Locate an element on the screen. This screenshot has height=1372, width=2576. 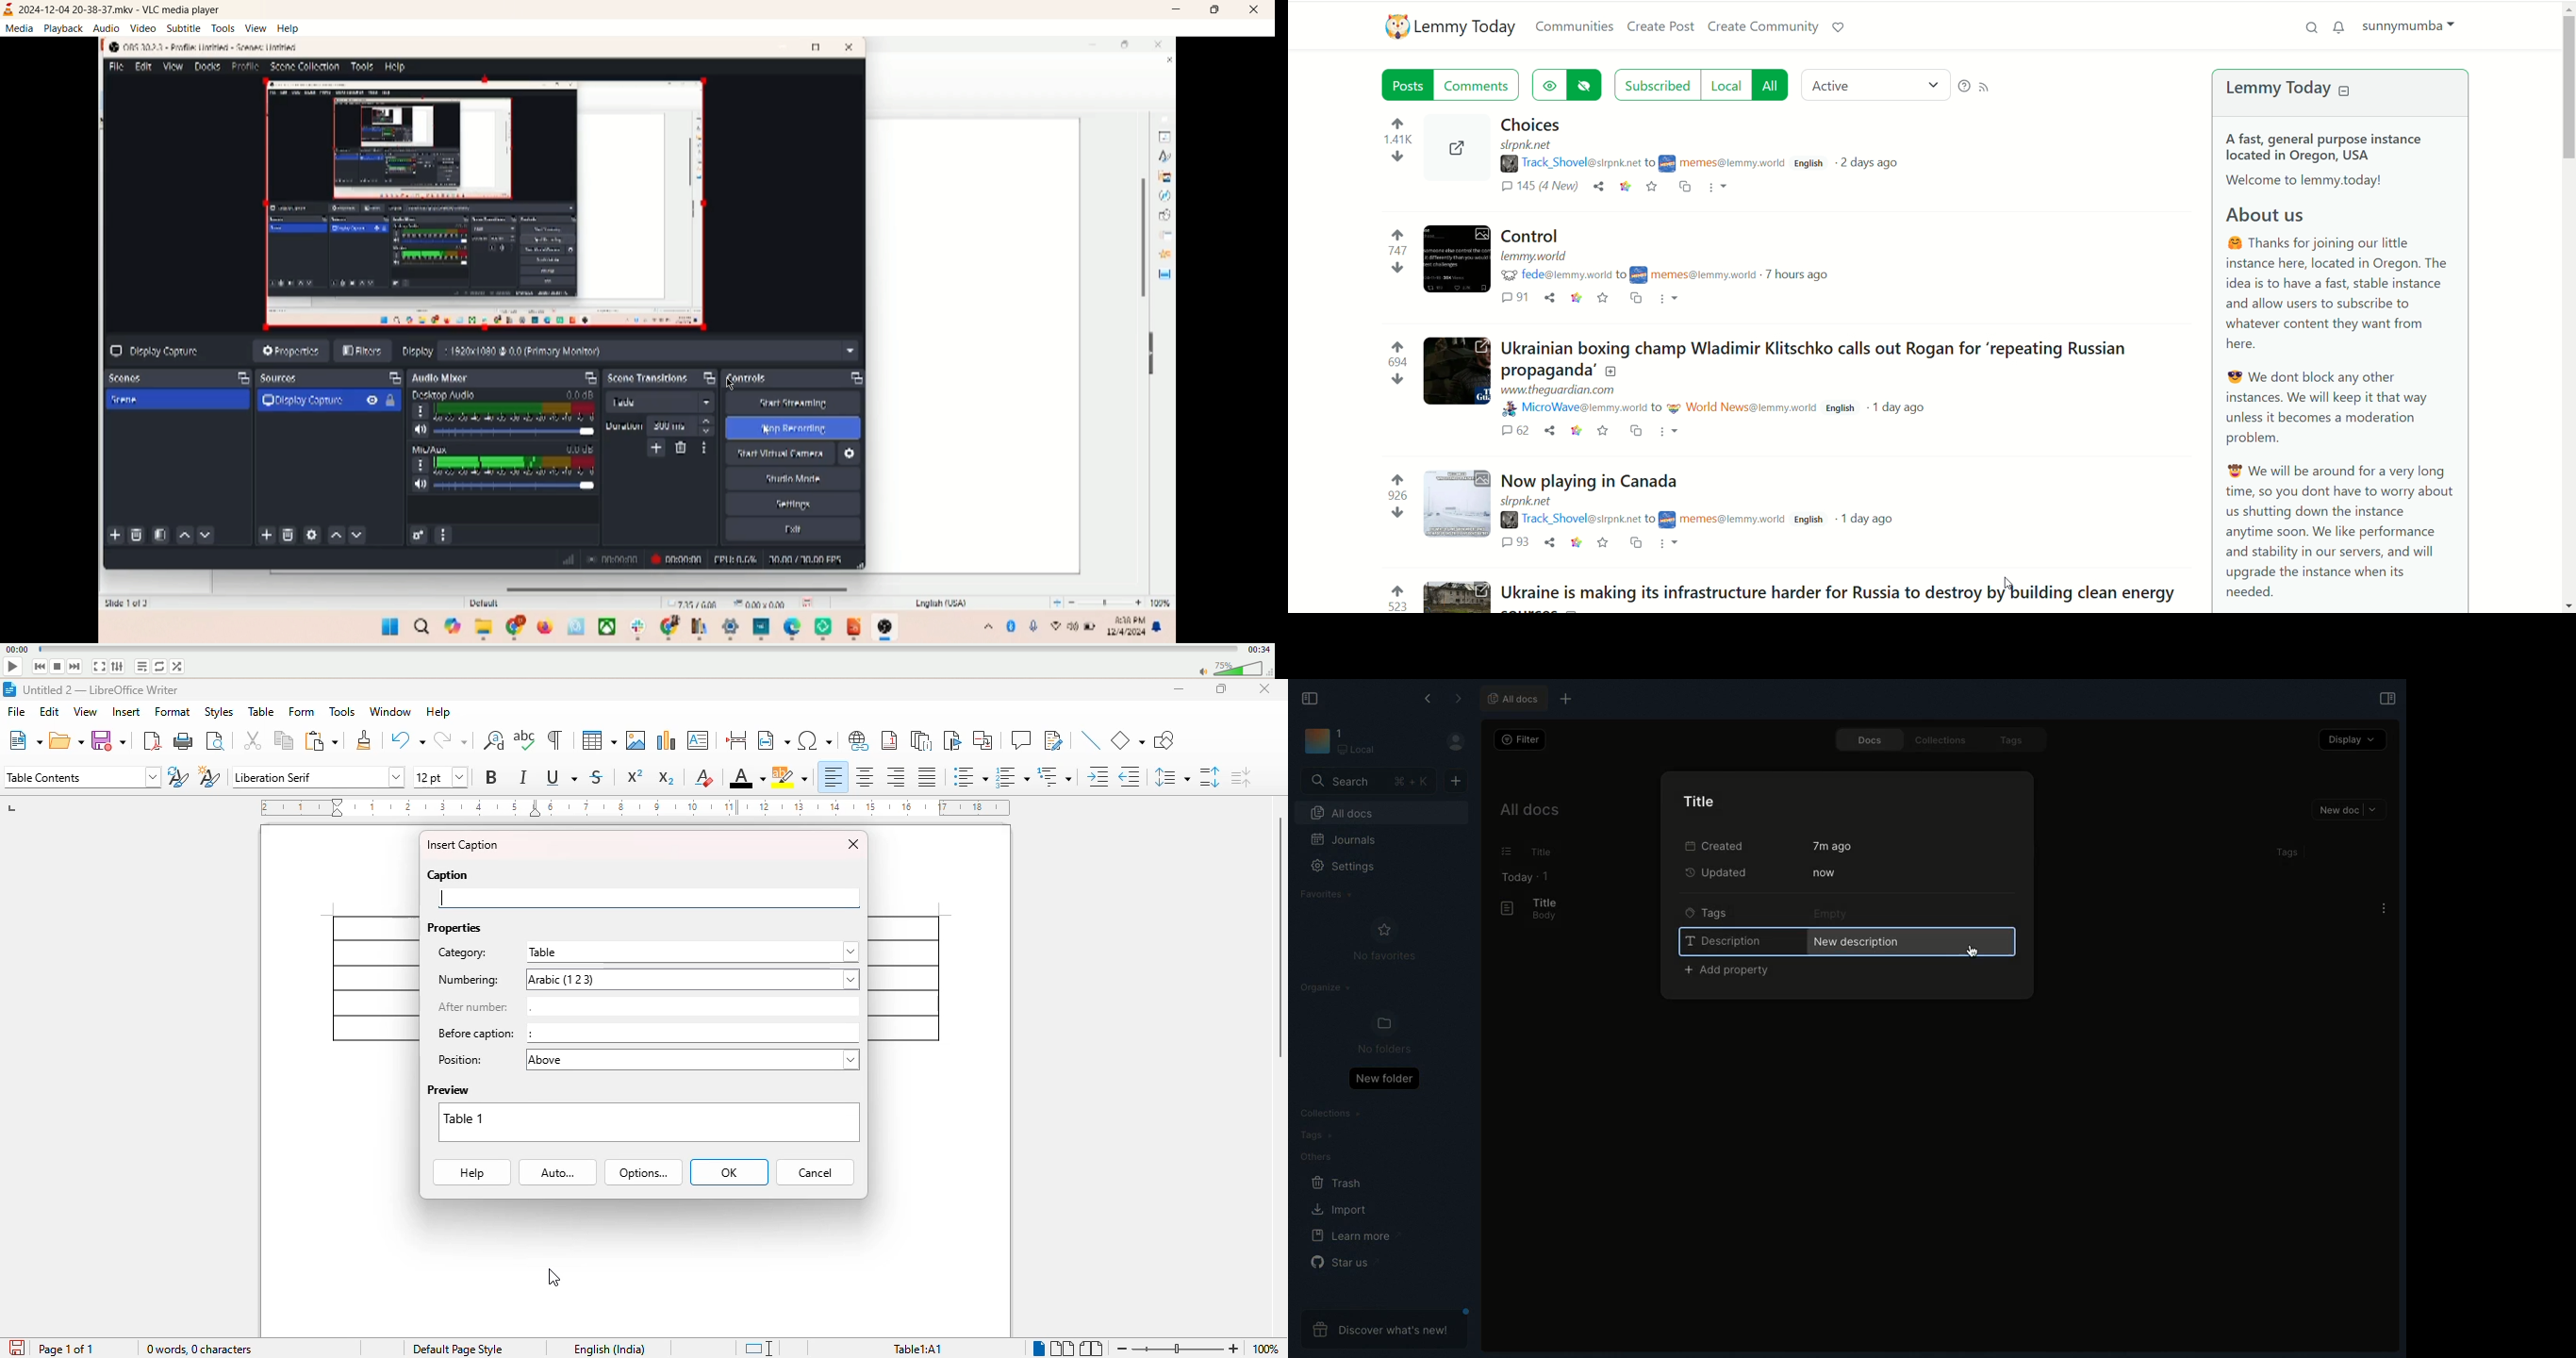
OK is located at coordinates (729, 1172).